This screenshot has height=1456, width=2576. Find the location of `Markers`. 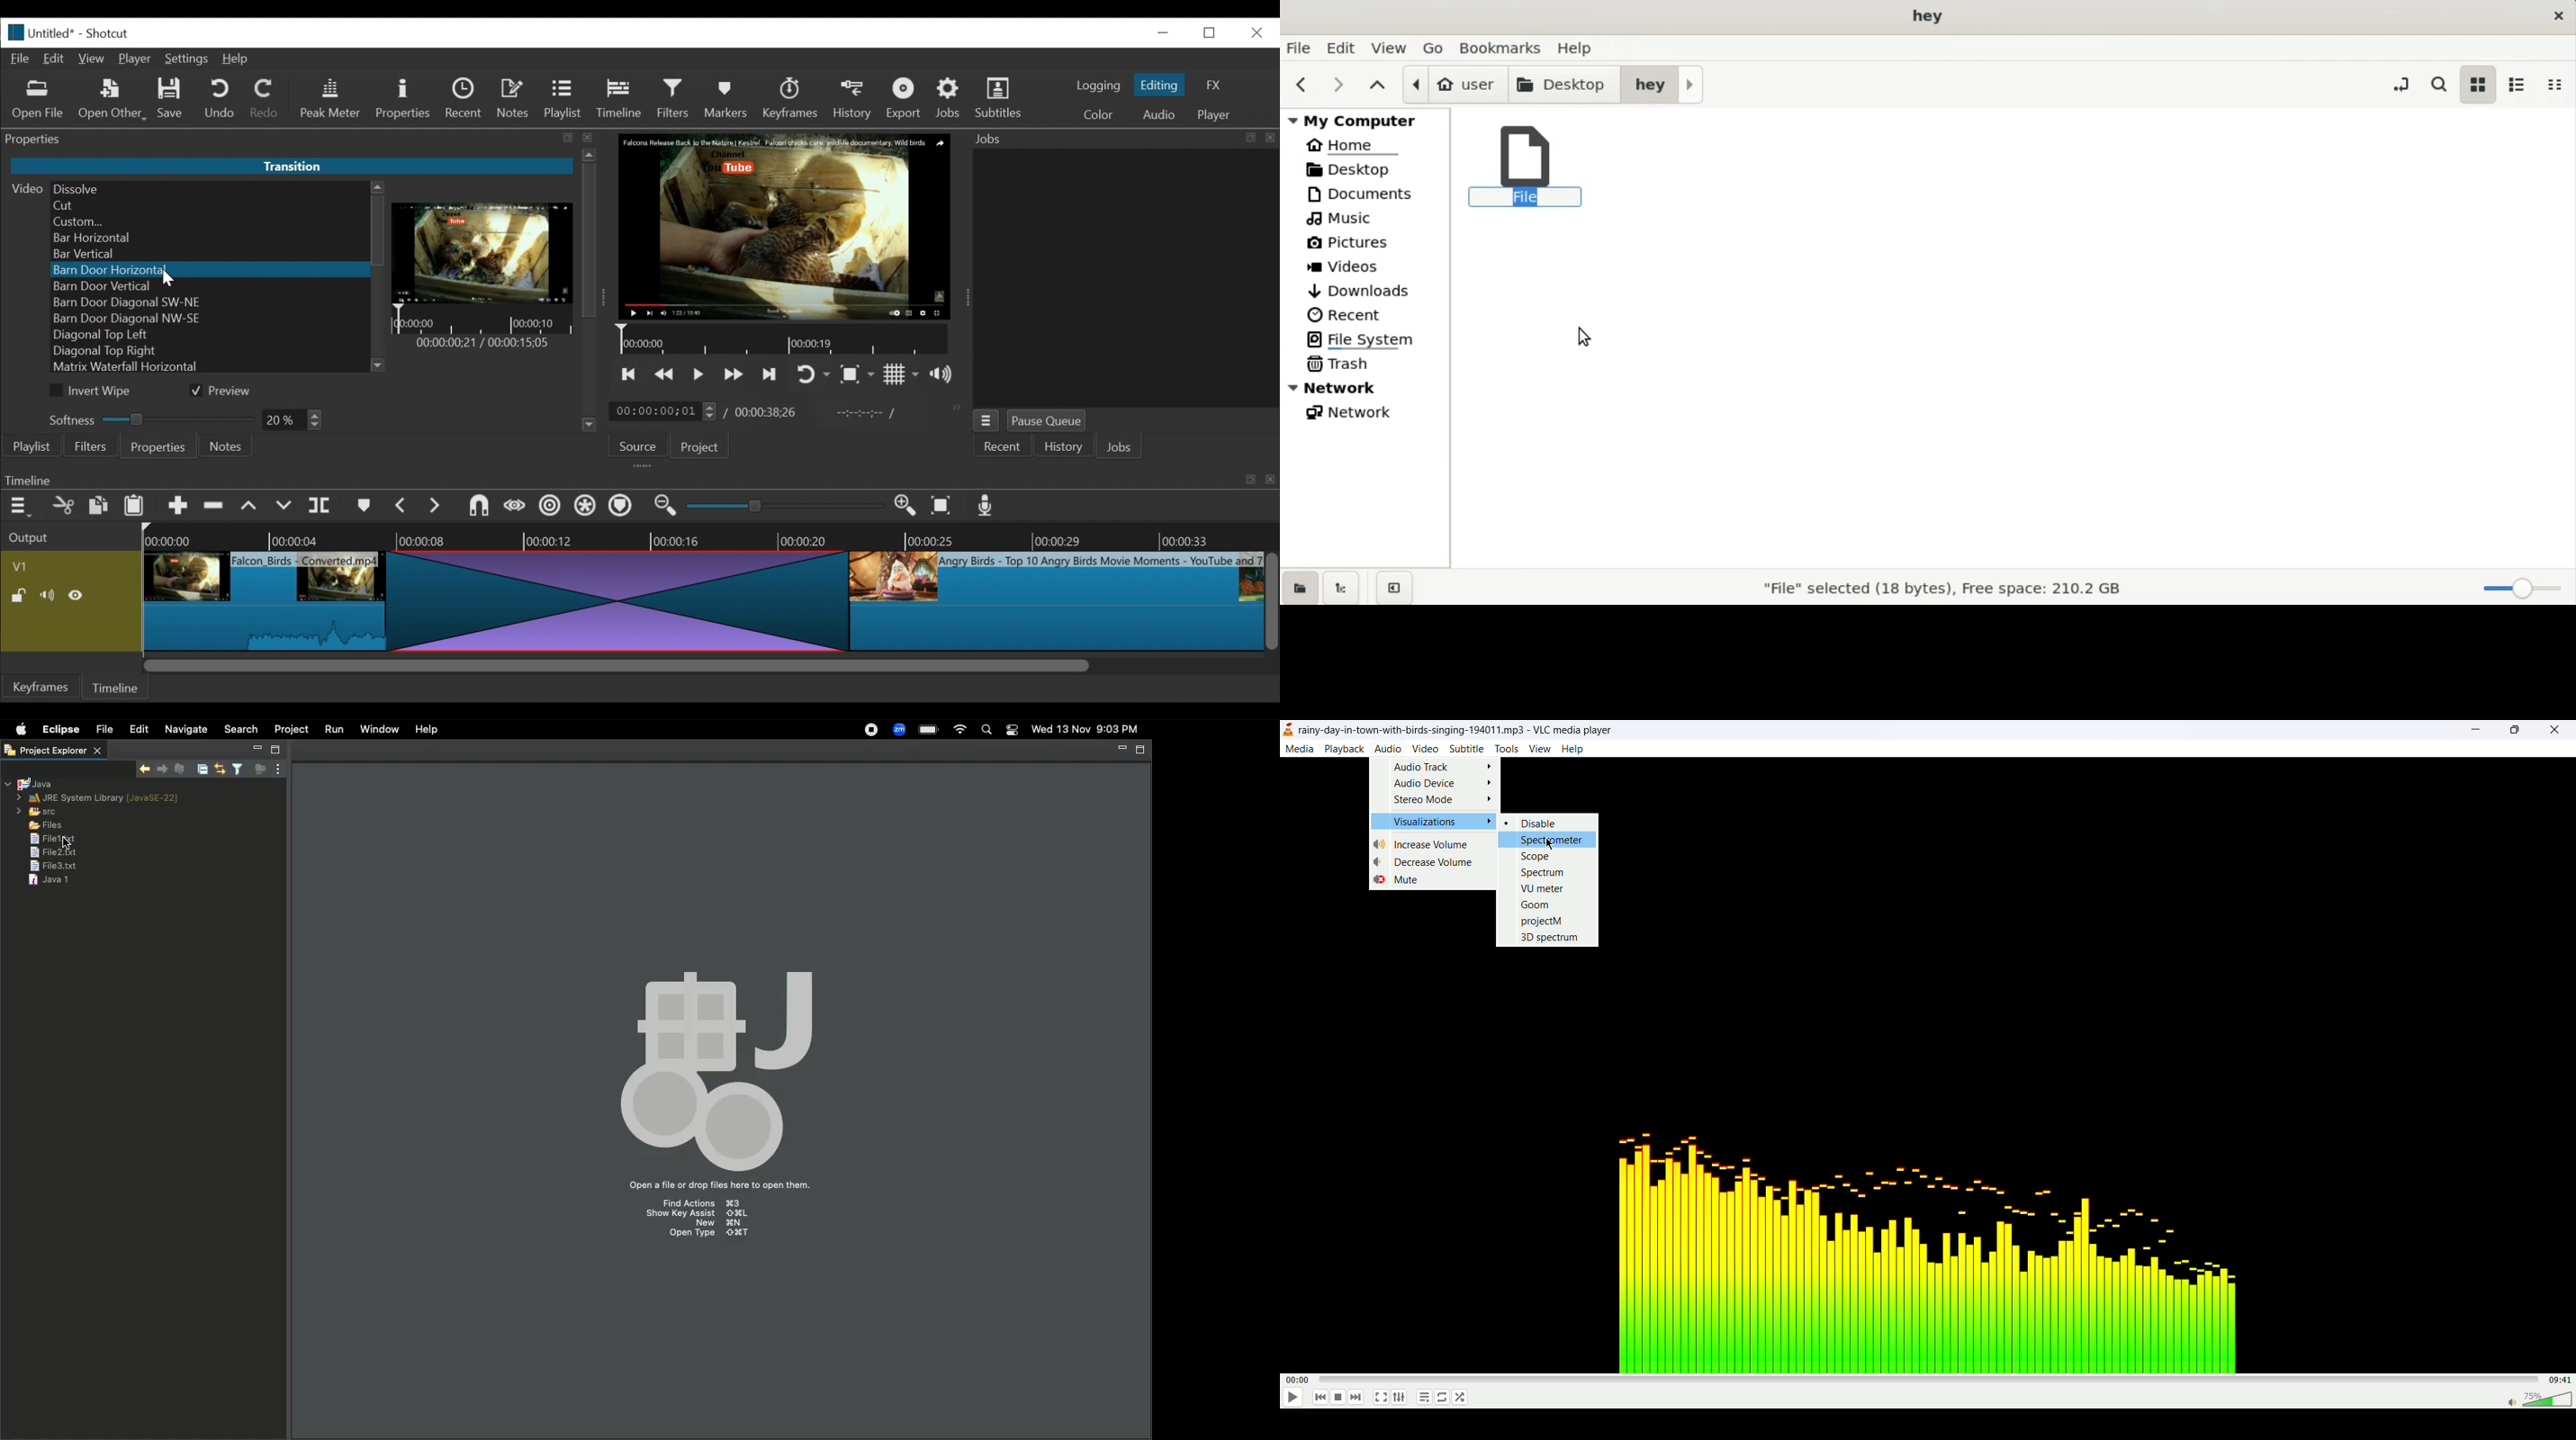

Markers is located at coordinates (729, 98).